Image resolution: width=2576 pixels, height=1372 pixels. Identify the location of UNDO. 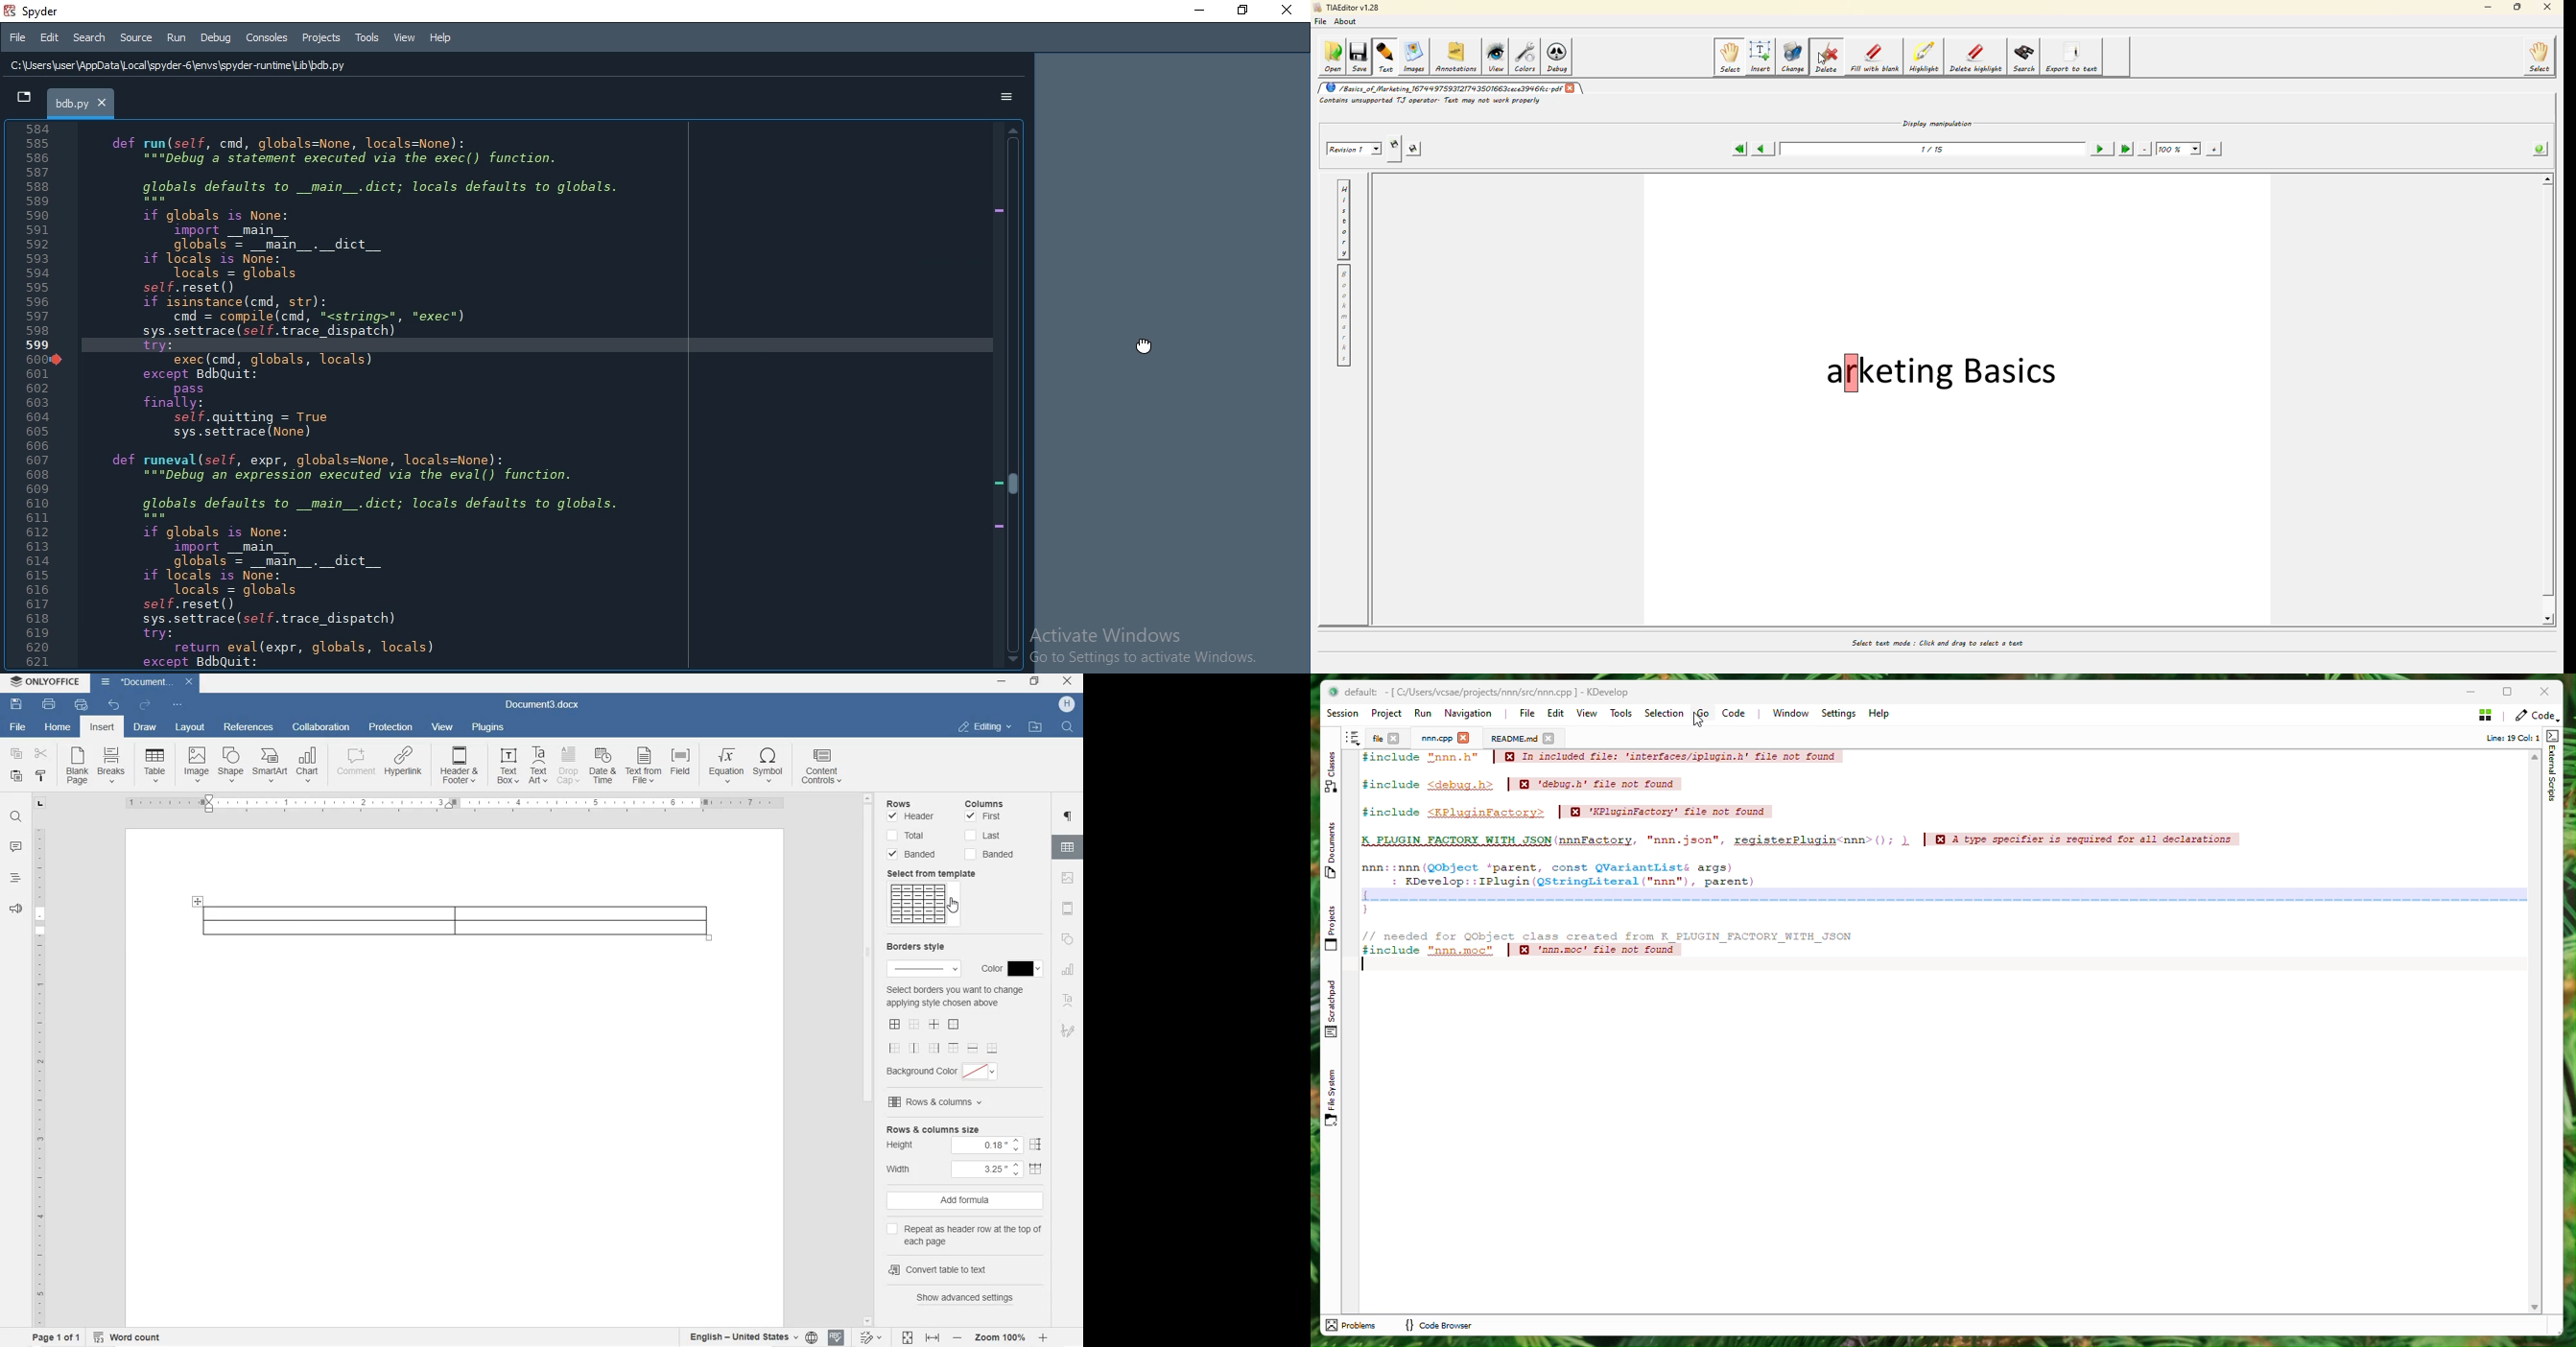
(114, 706).